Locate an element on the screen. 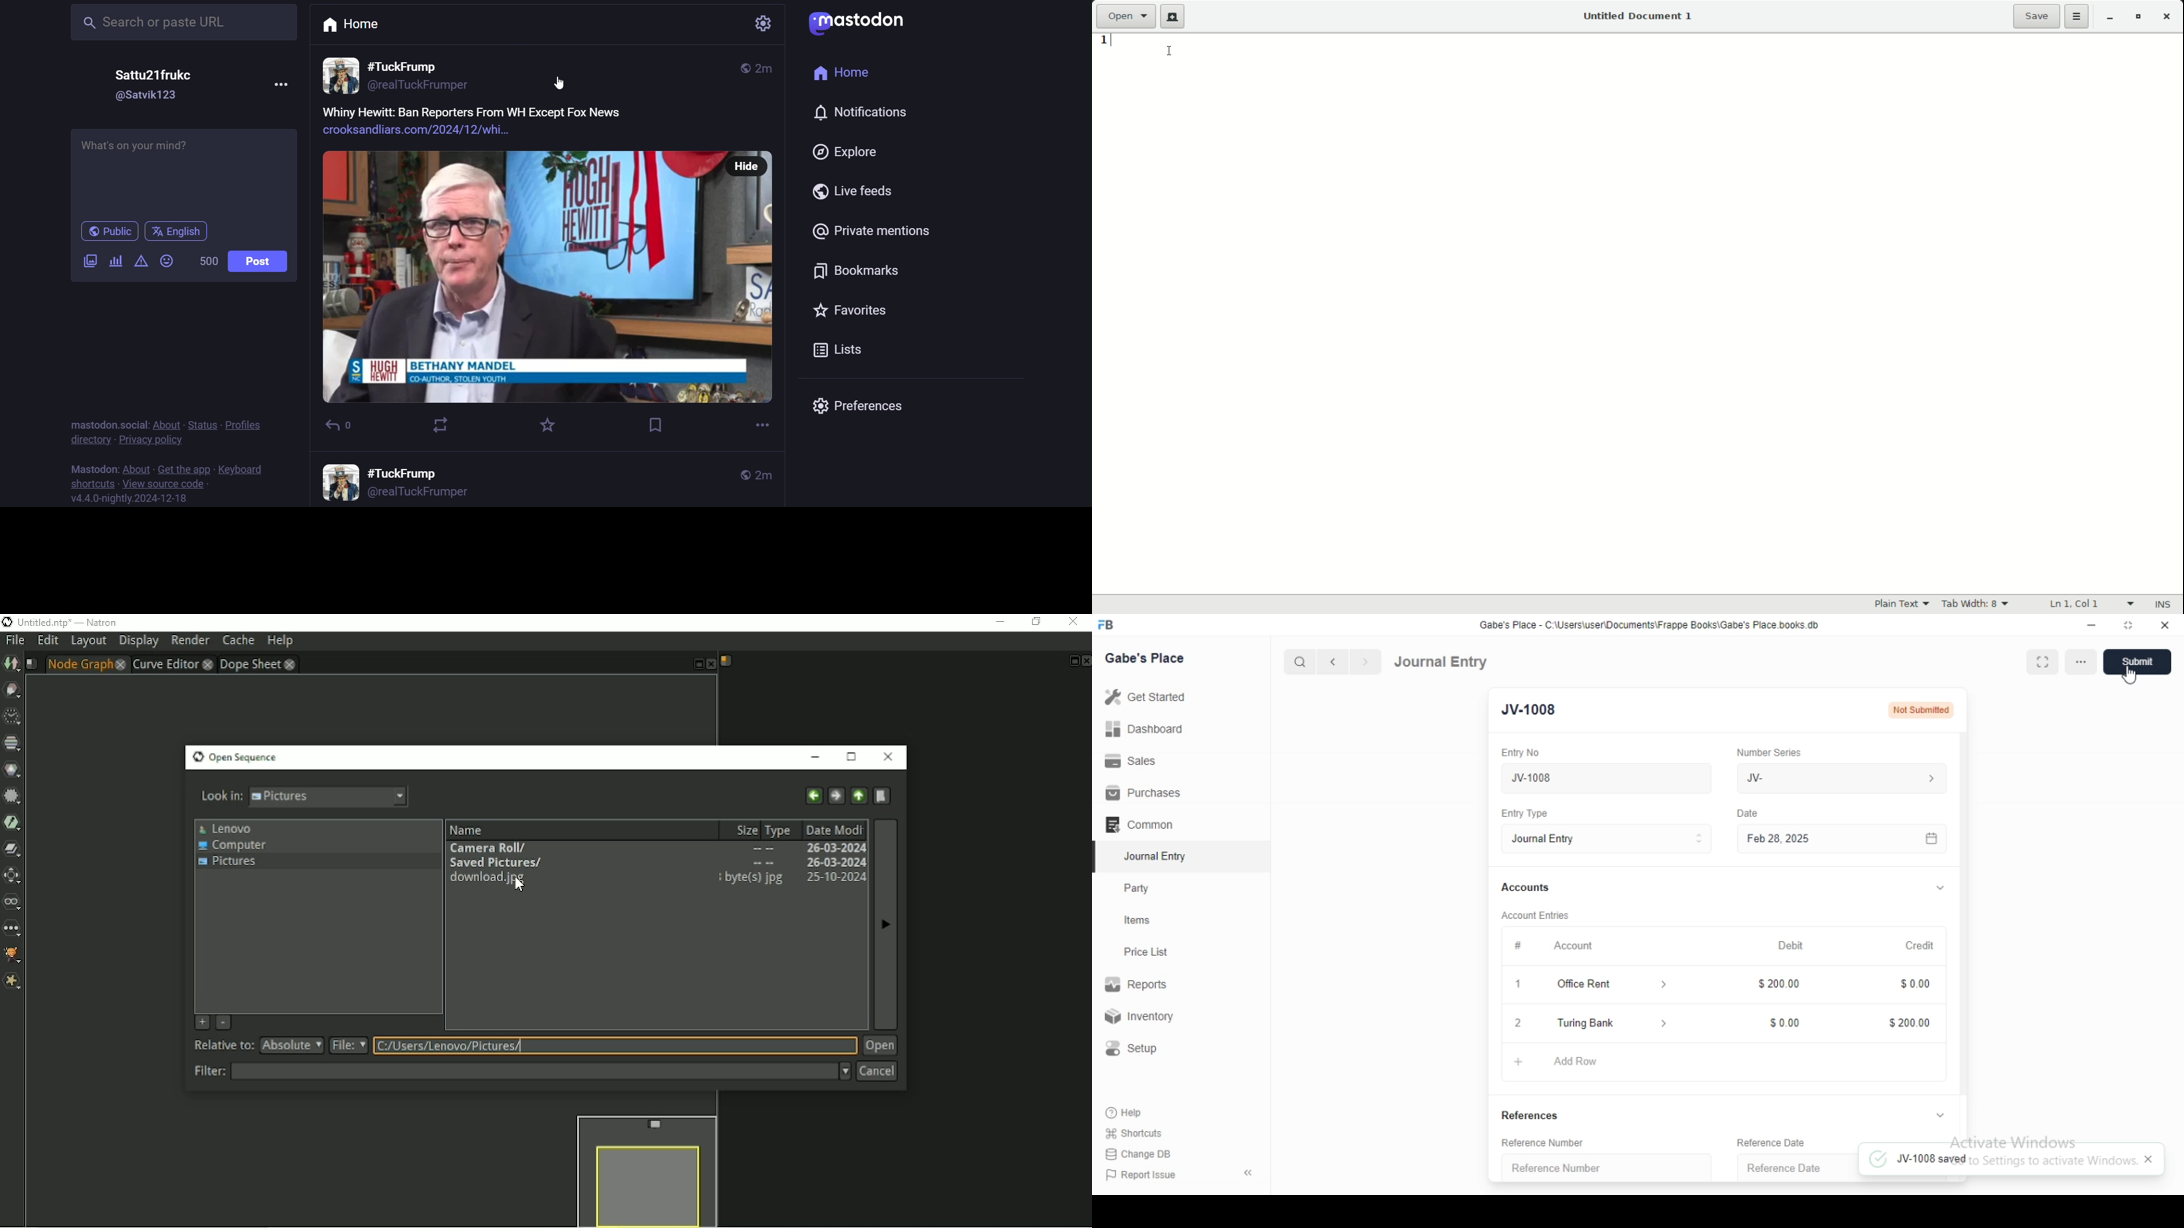 This screenshot has height=1232, width=2184. + AddRow is located at coordinates (1716, 1061).